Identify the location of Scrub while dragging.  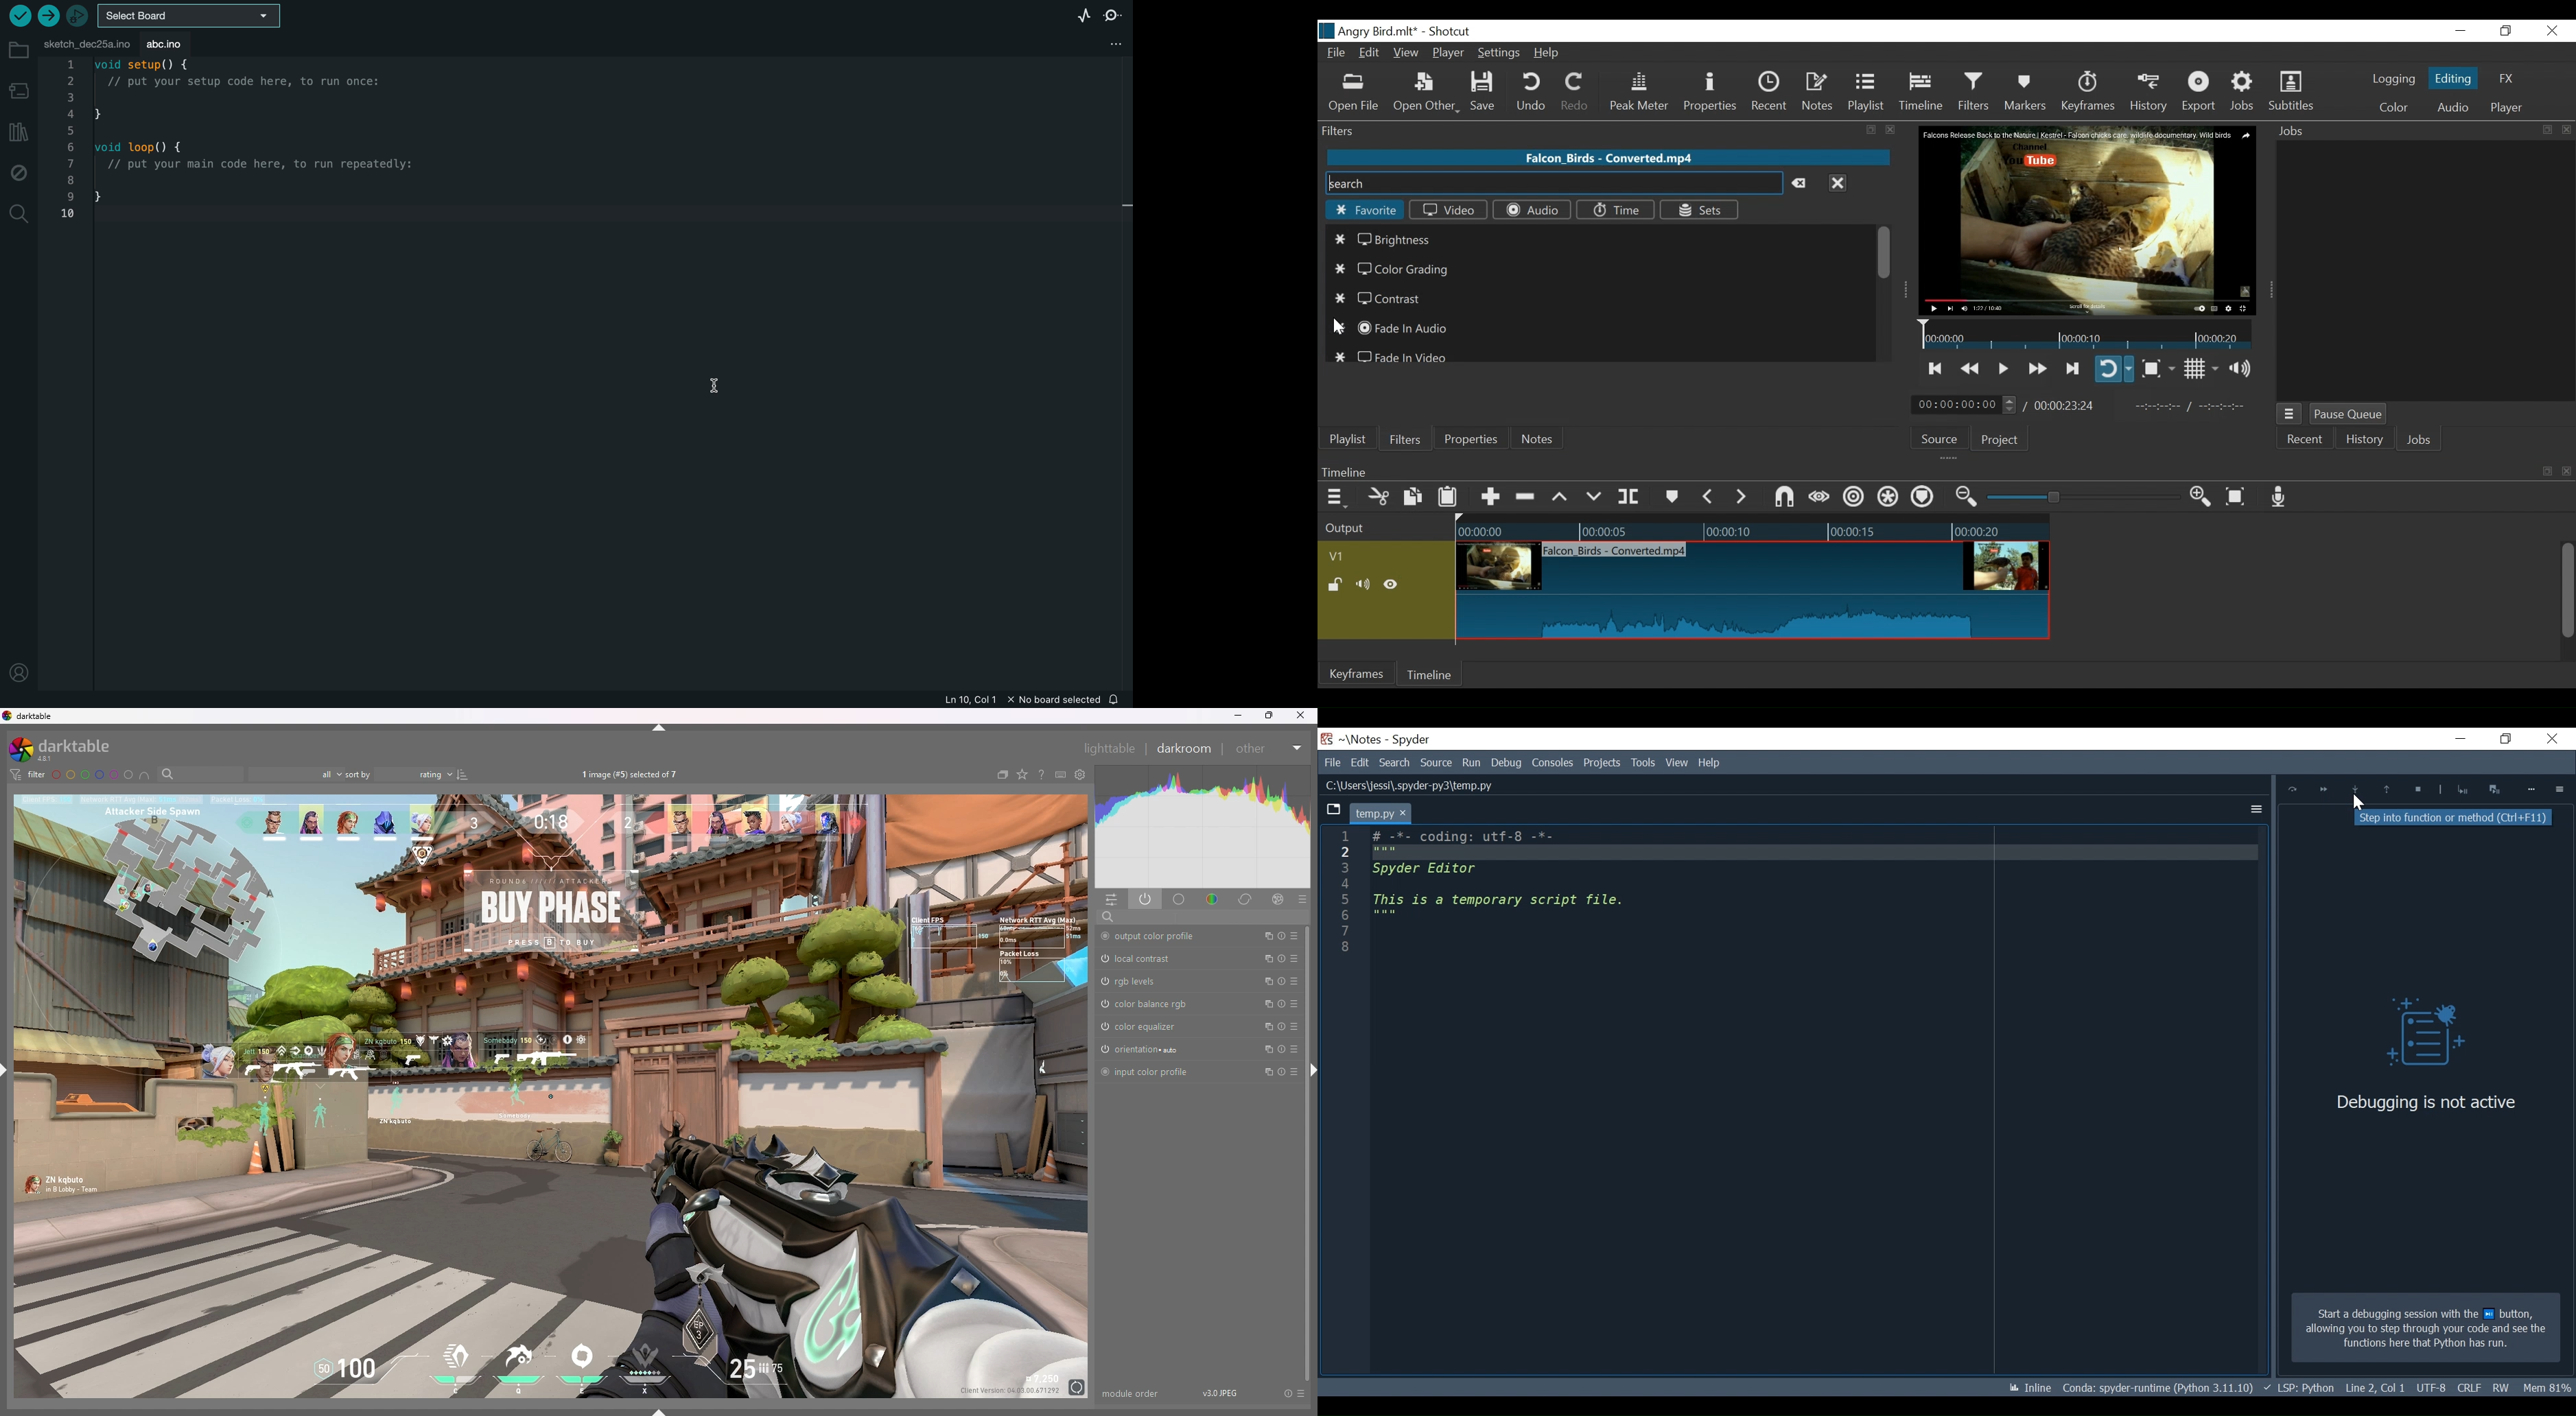
(1822, 498).